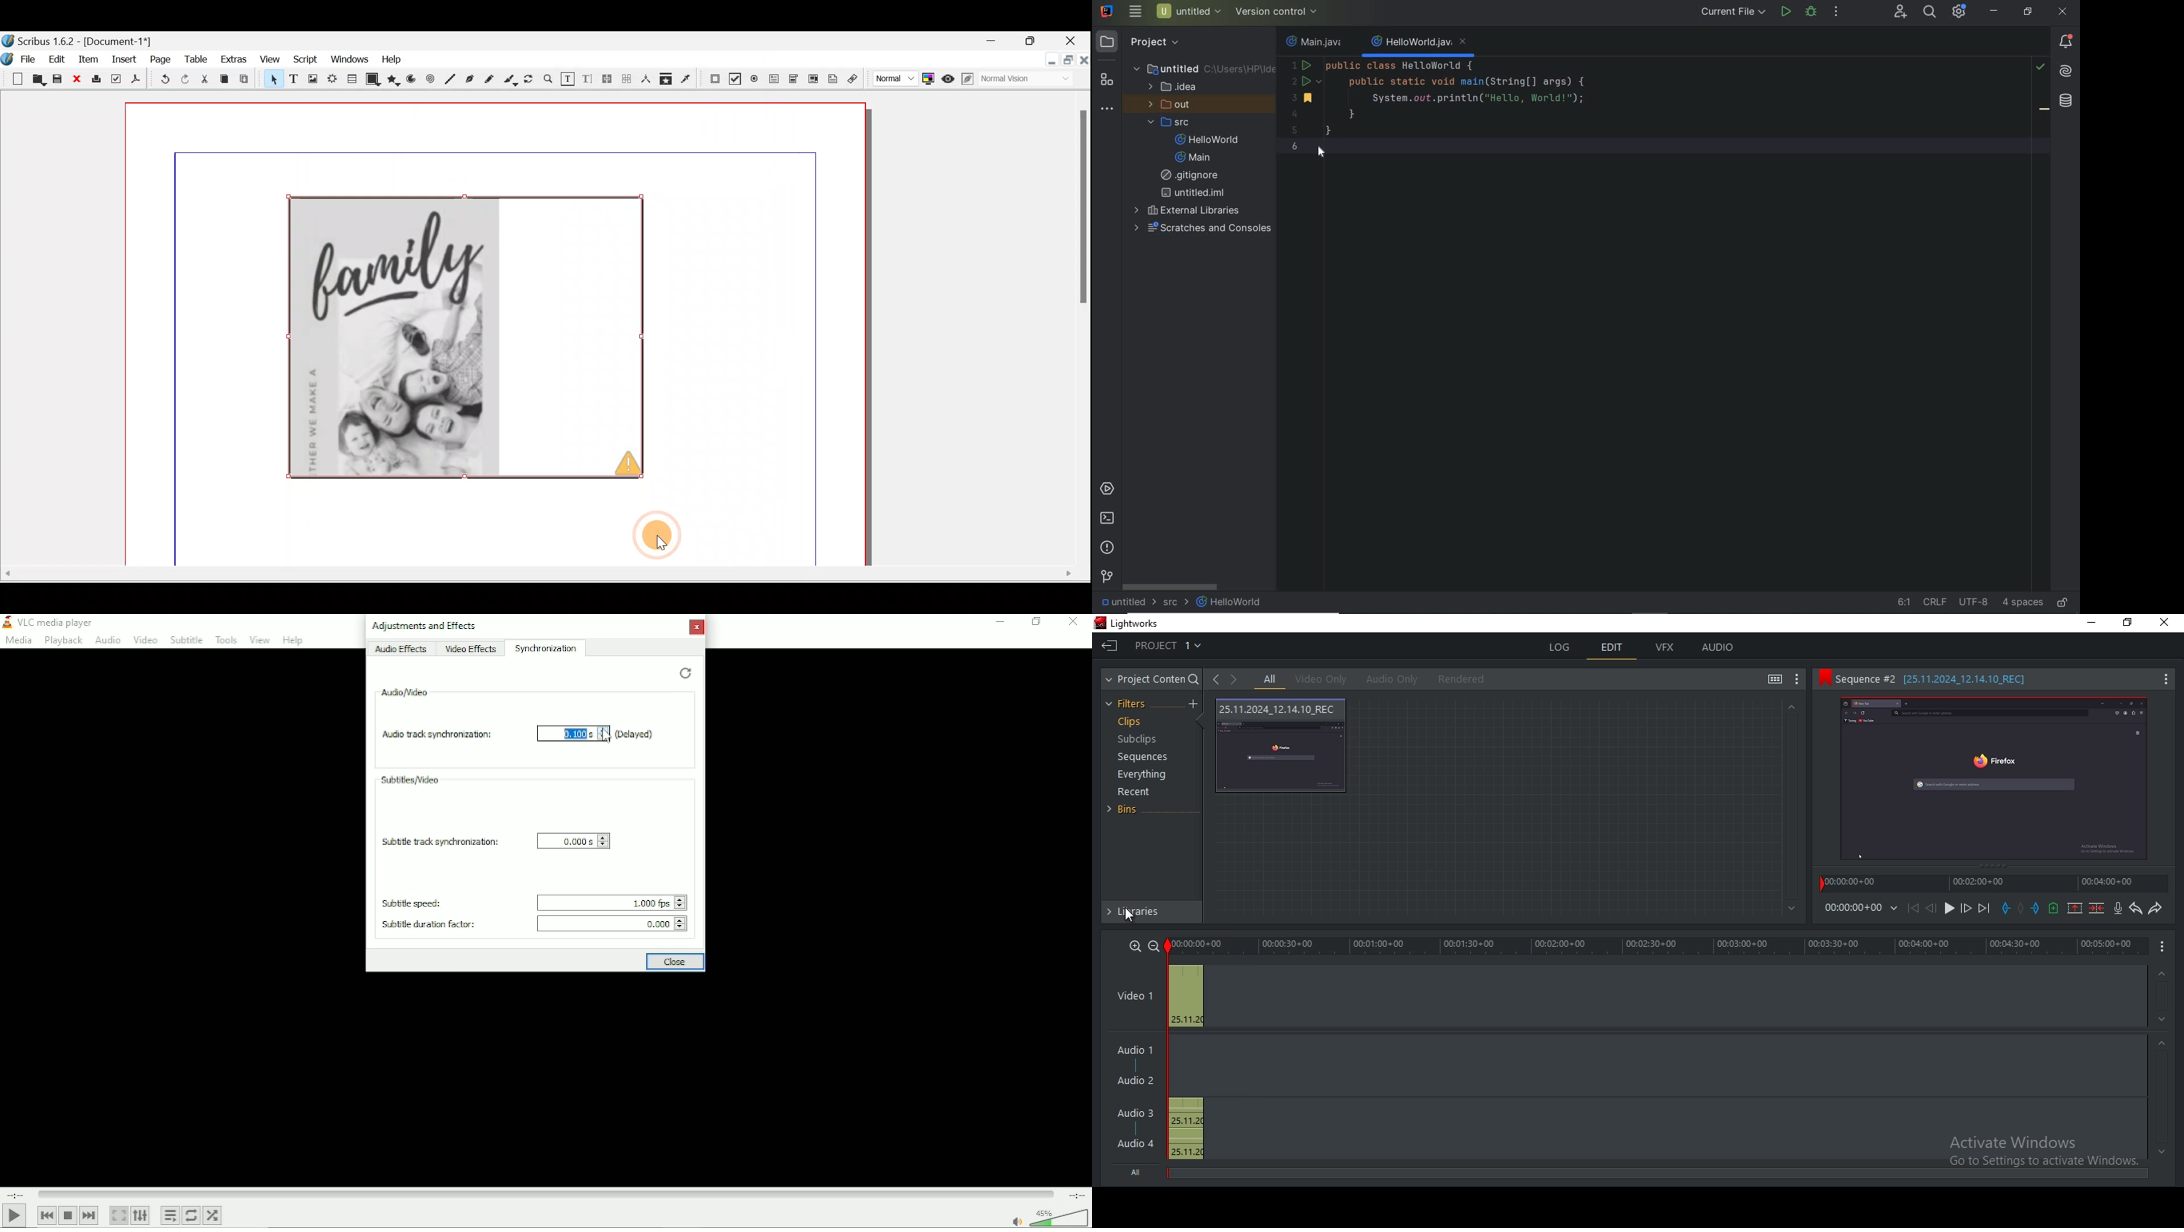 The height and width of the screenshot is (1232, 2184). Describe the element at coordinates (57, 59) in the screenshot. I see `Edit` at that location.